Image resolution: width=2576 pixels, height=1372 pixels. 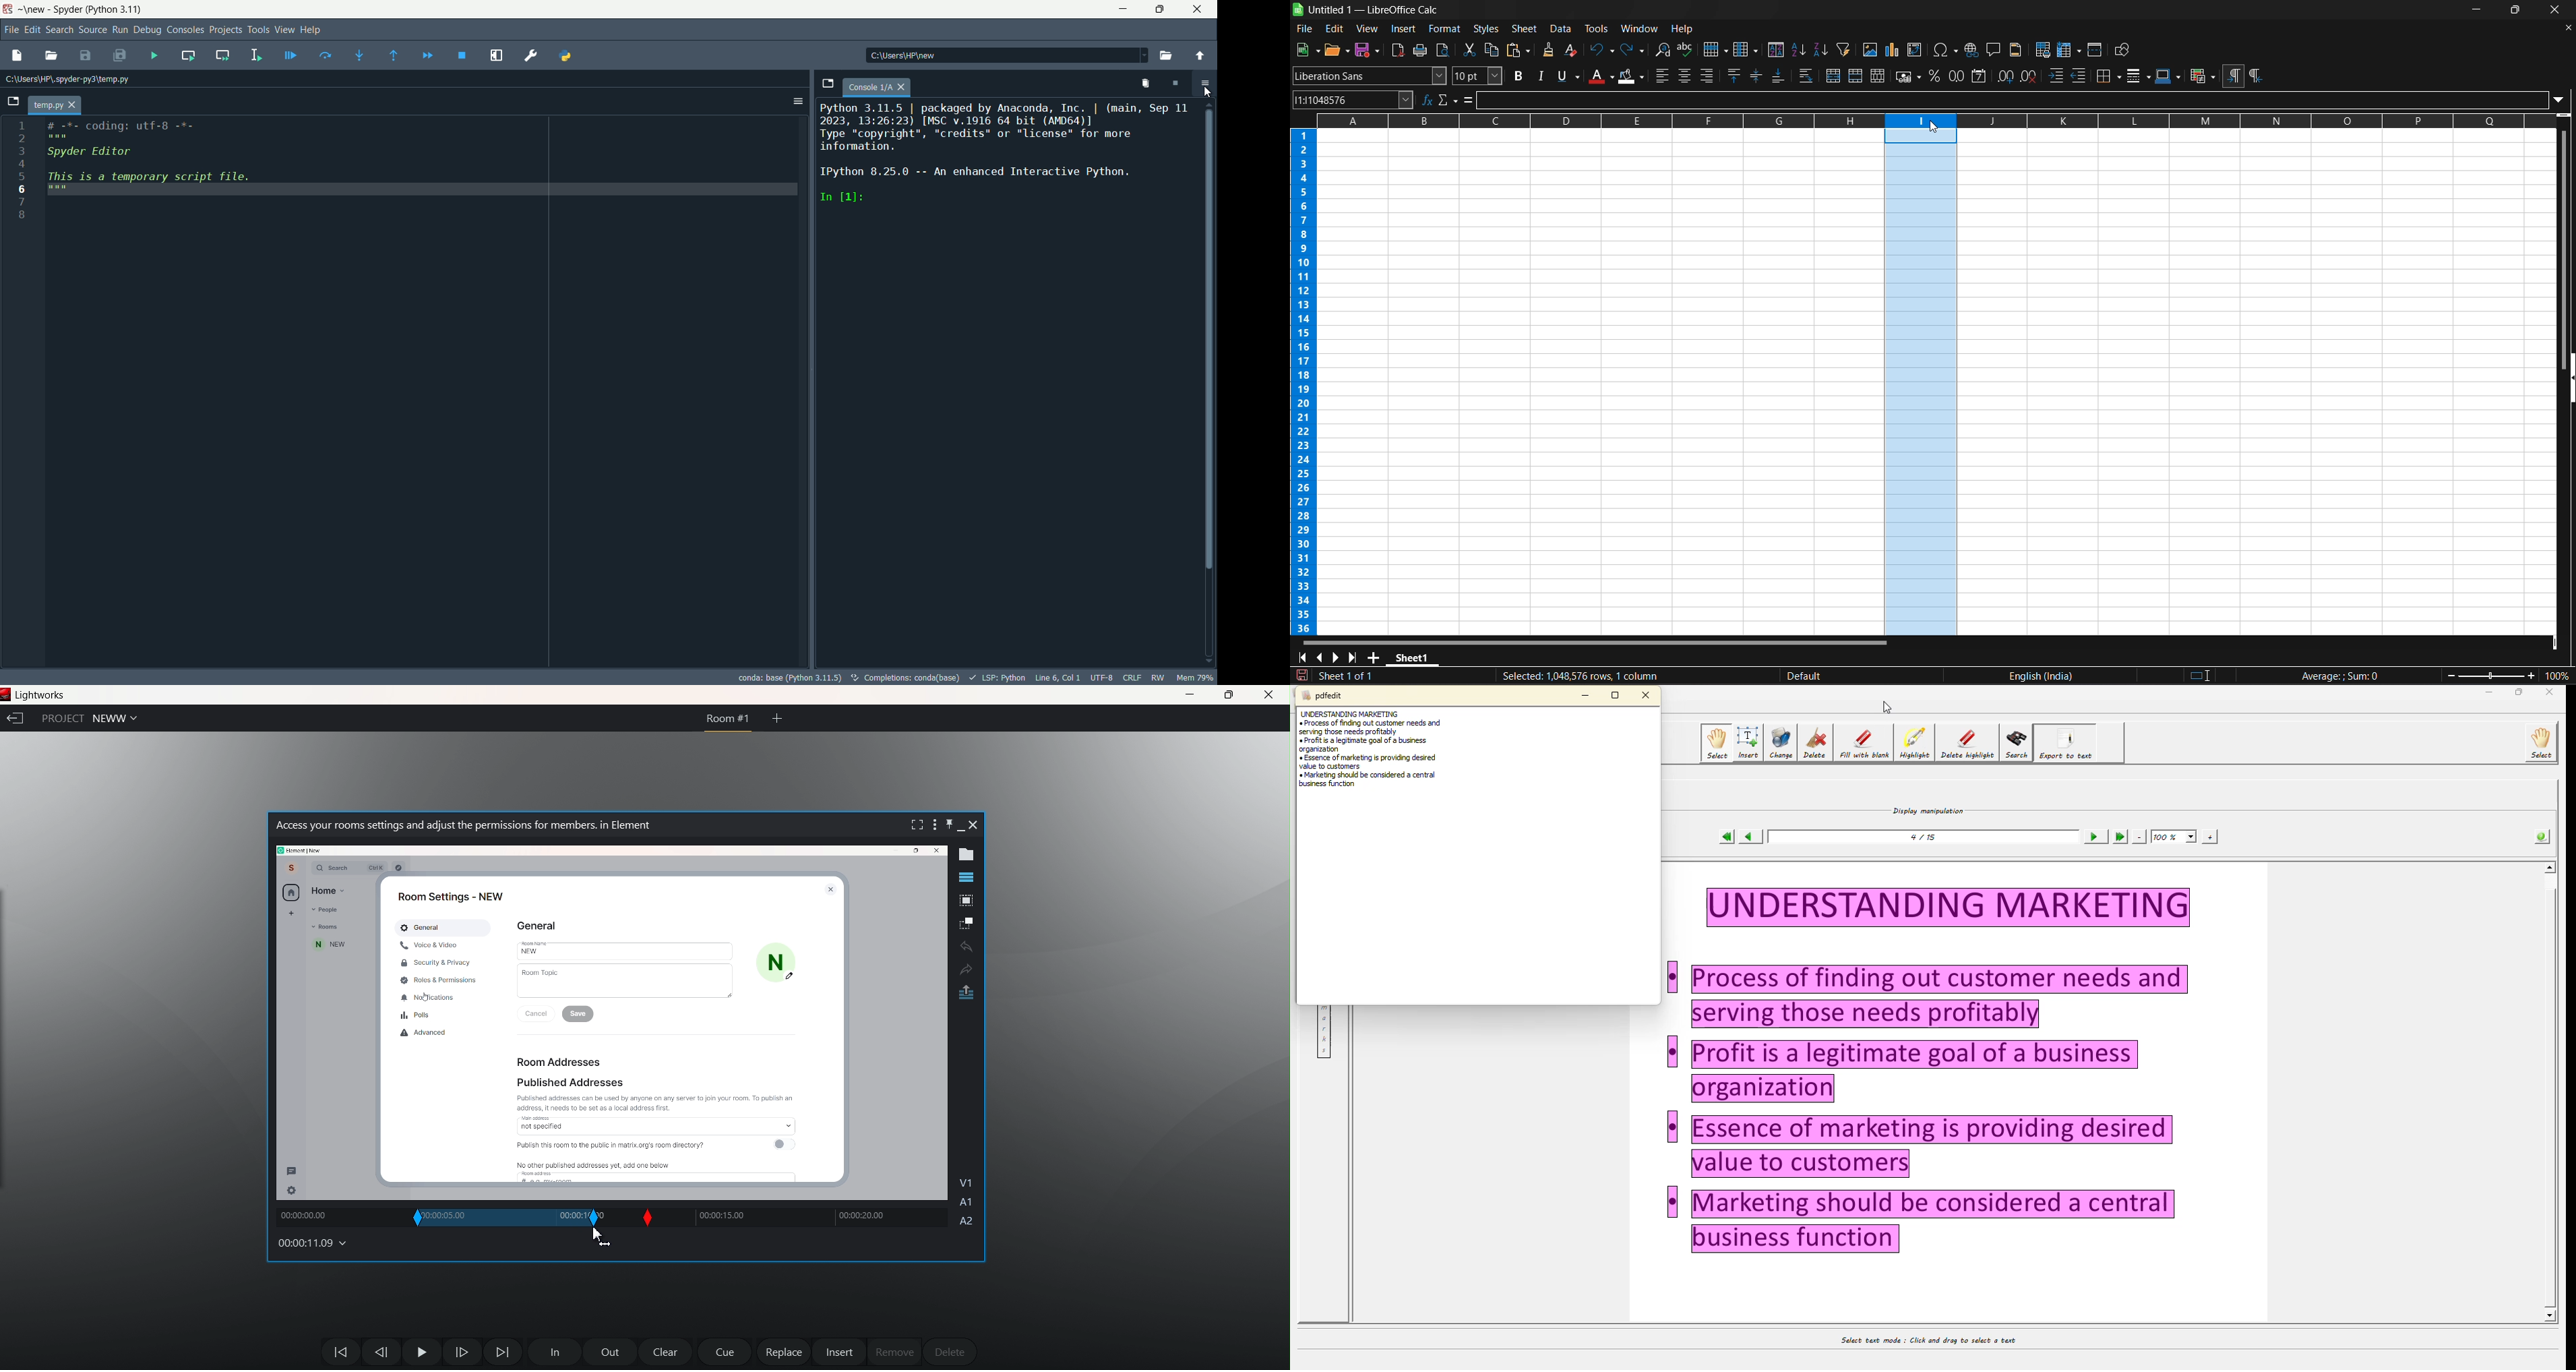 I want to click on seach menu, so click(x=58, y=28).